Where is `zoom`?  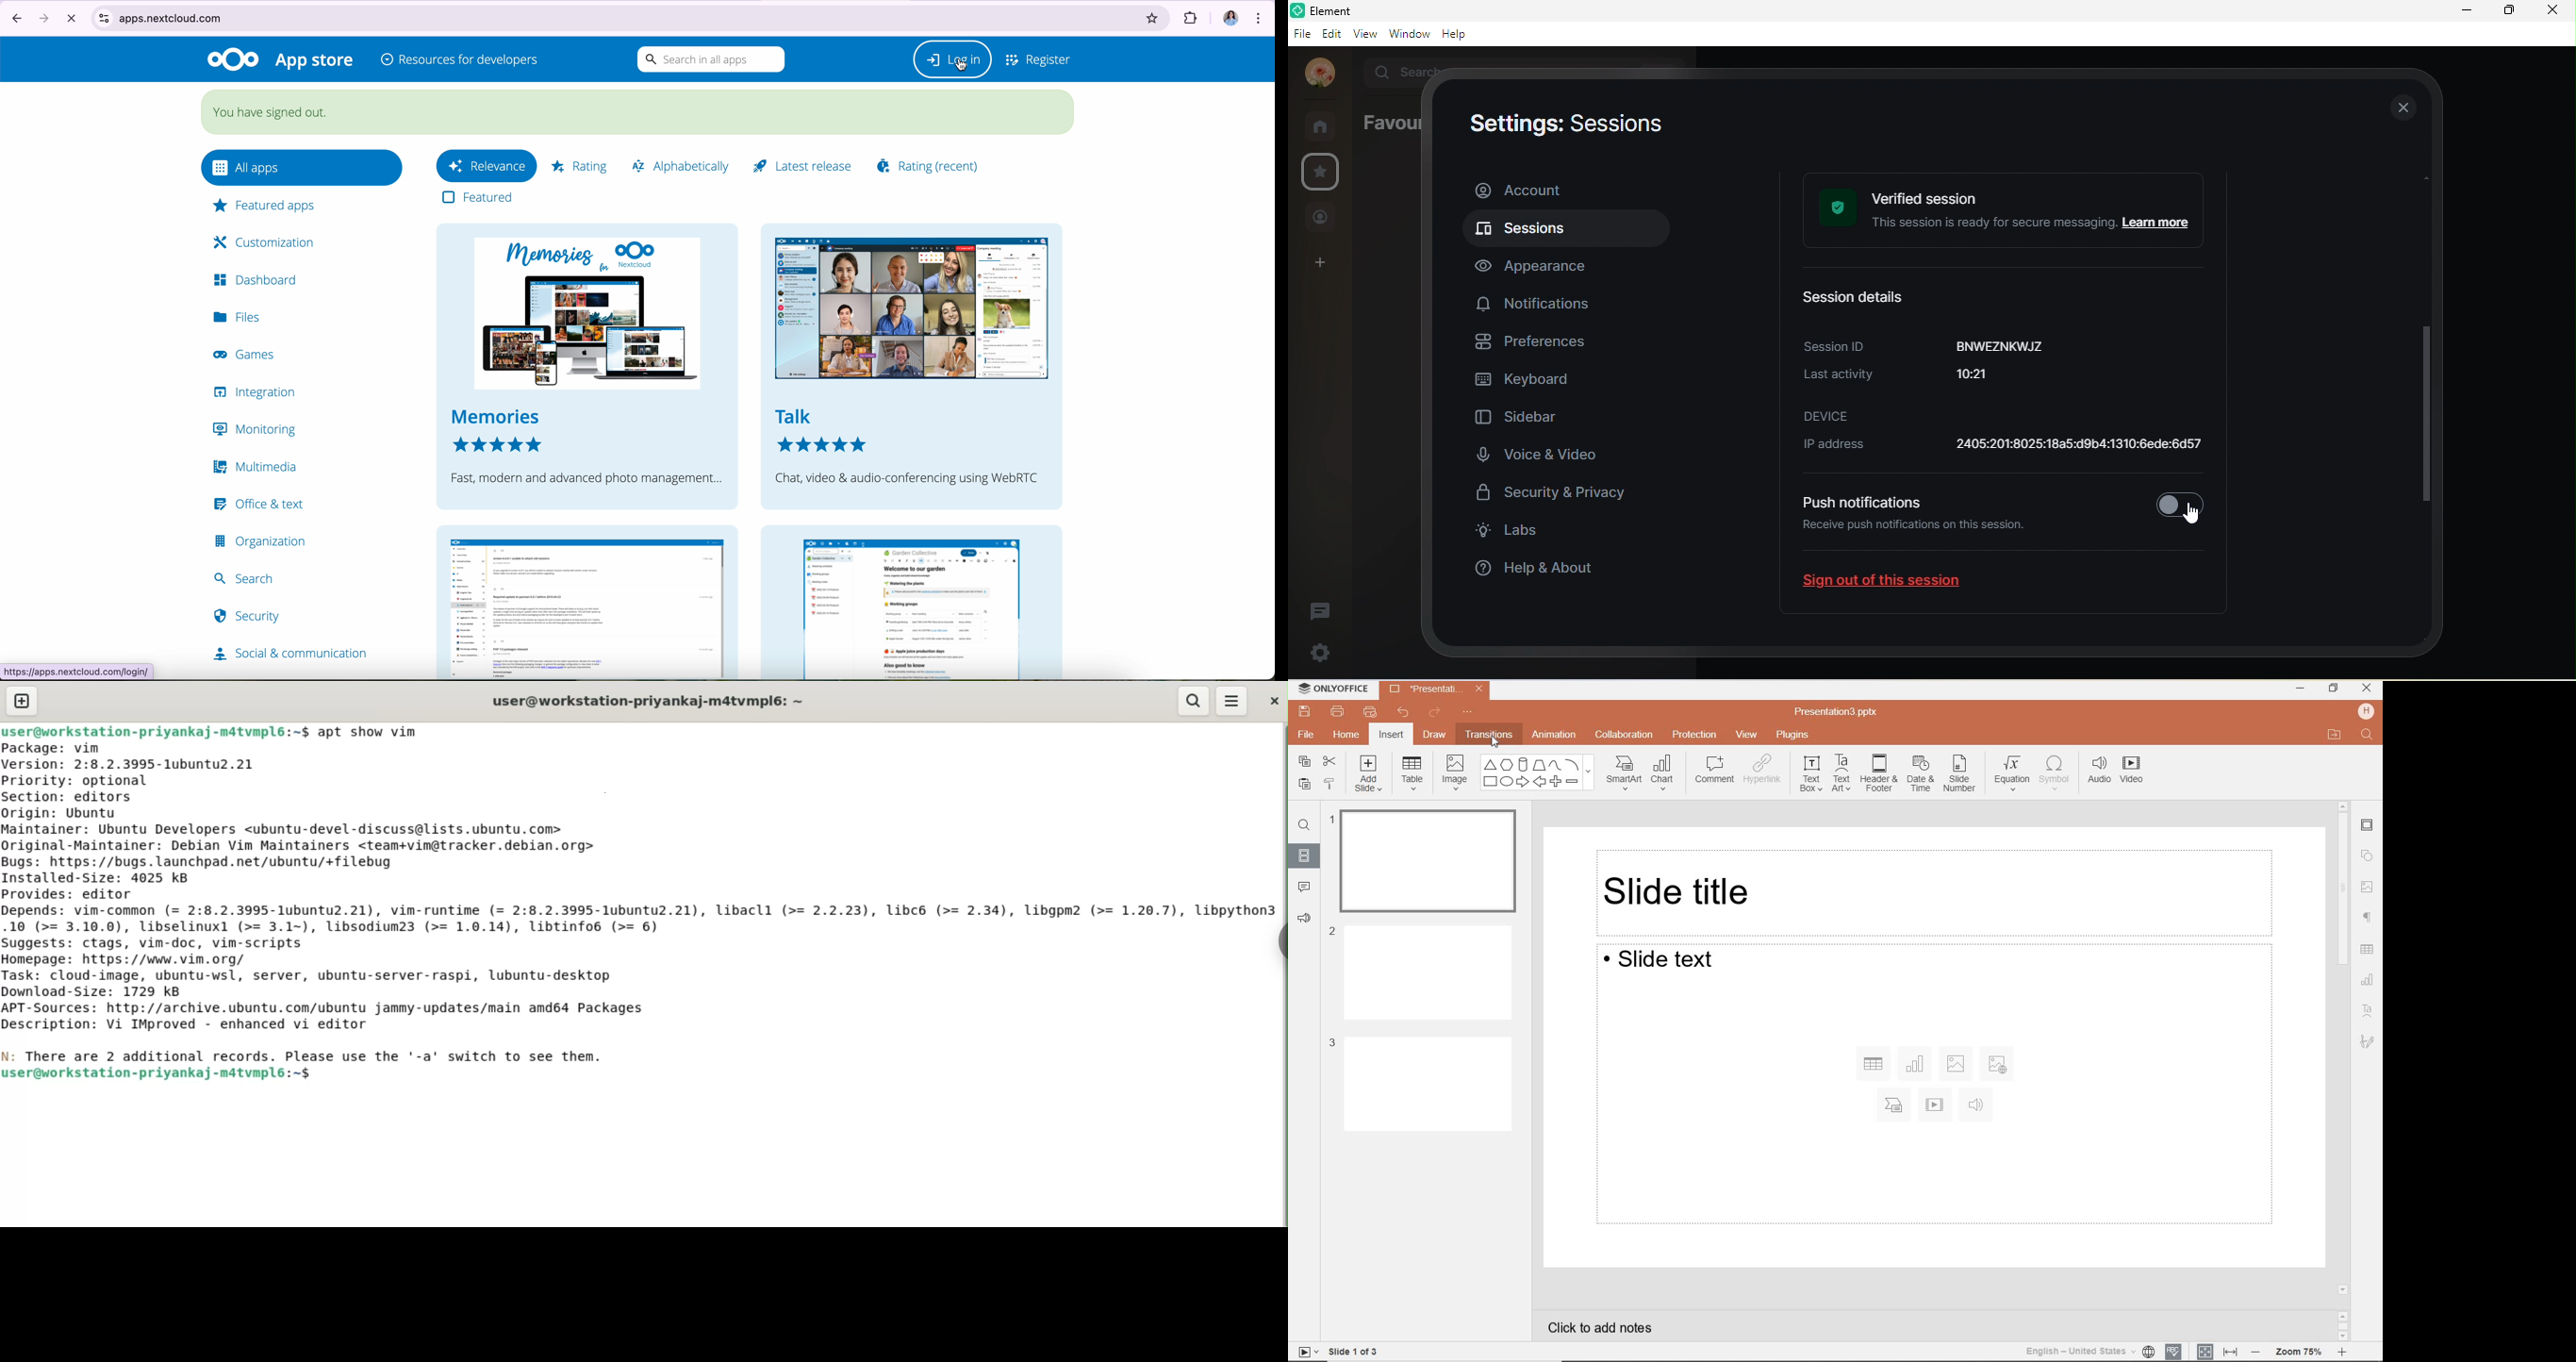 zoom is located at coordinates (2300, 1351).